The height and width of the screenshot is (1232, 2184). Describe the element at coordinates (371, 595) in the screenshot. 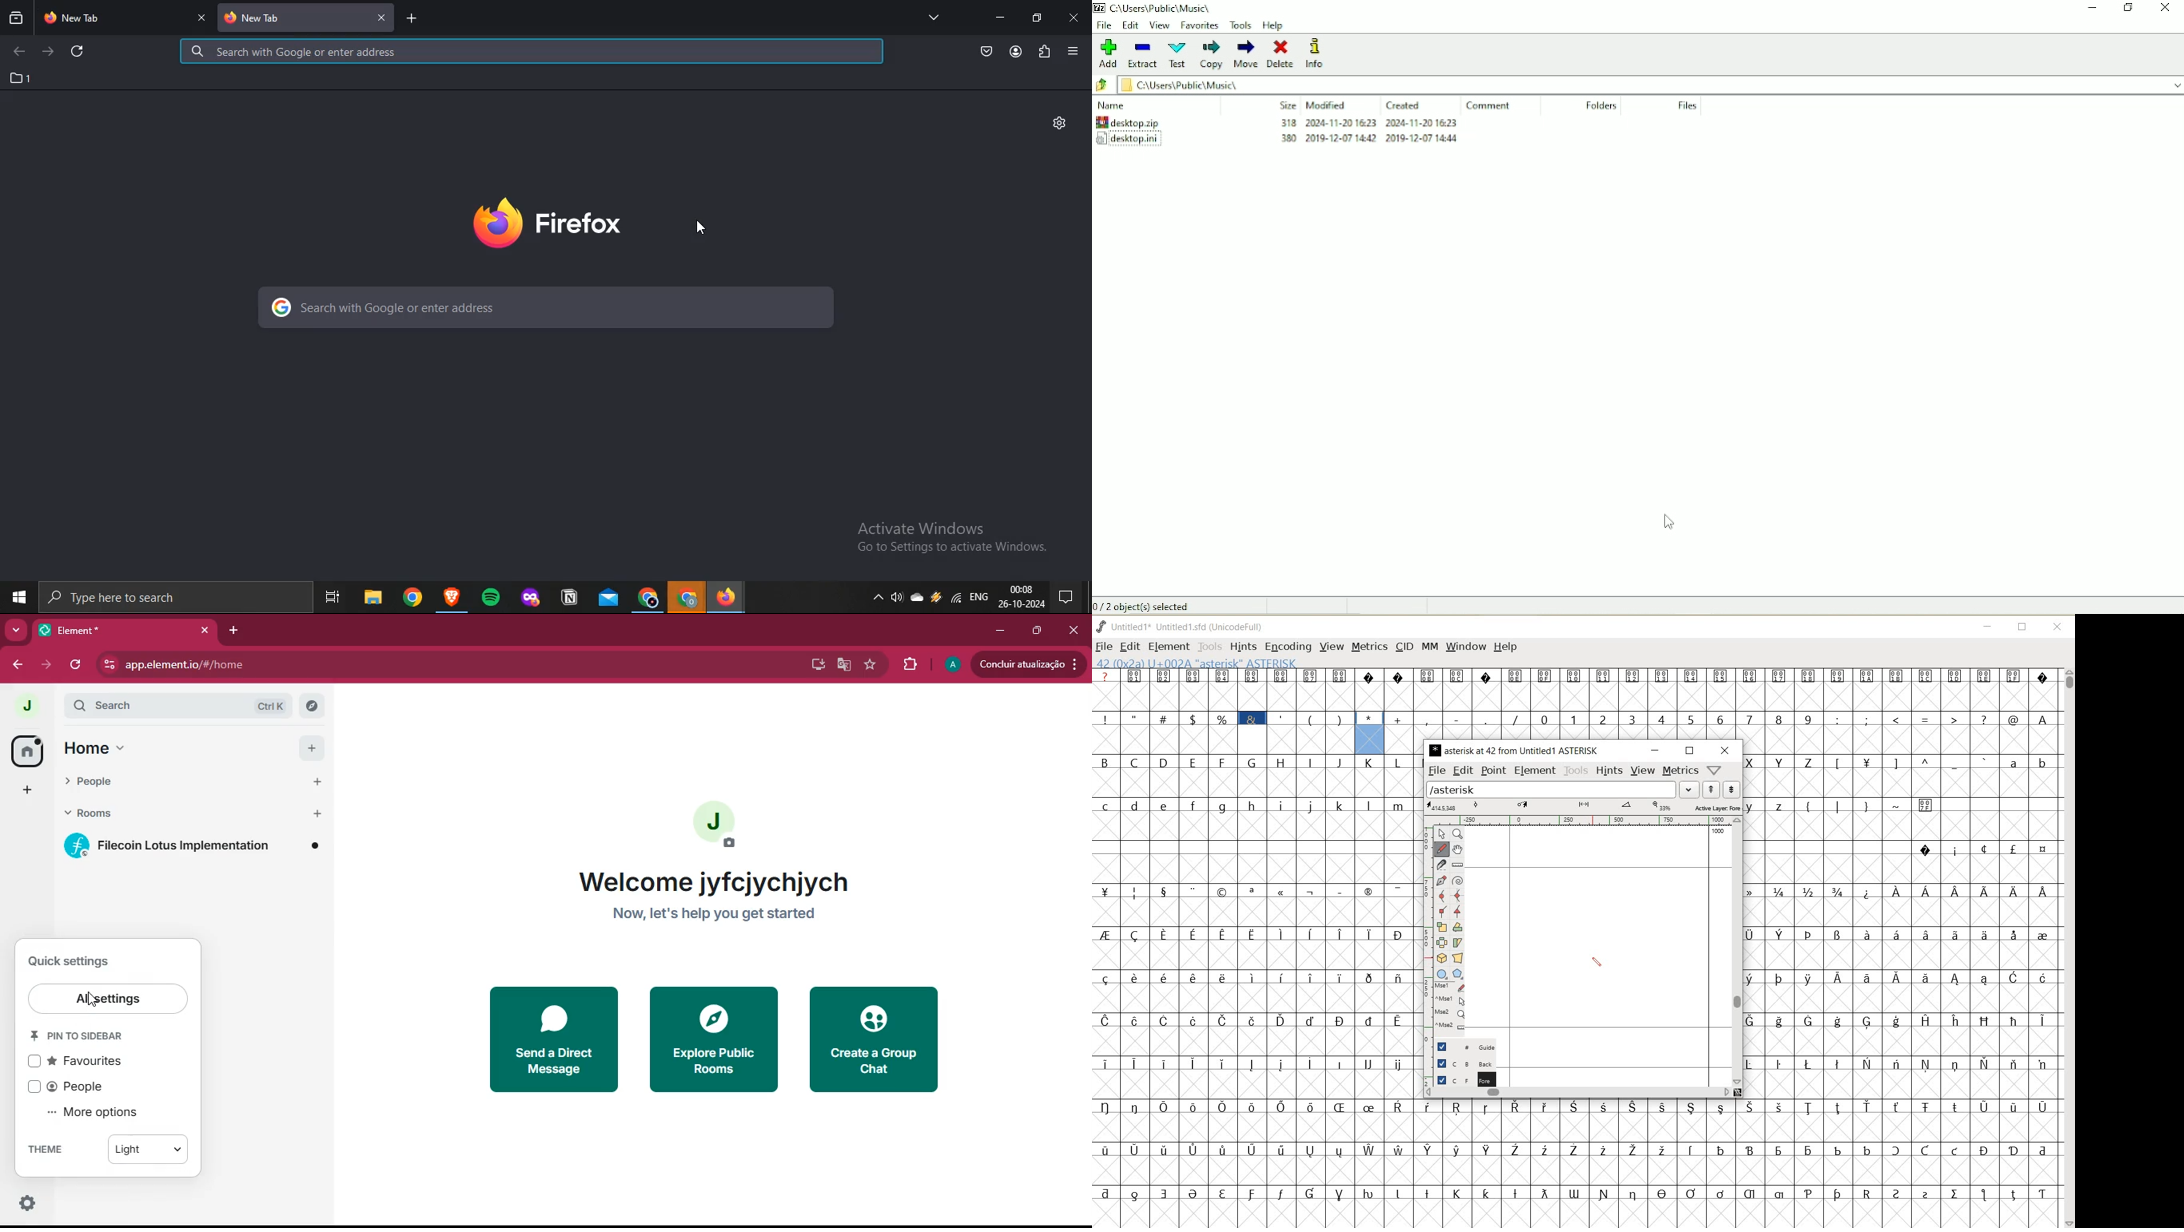

I see `file explorer` at that location.